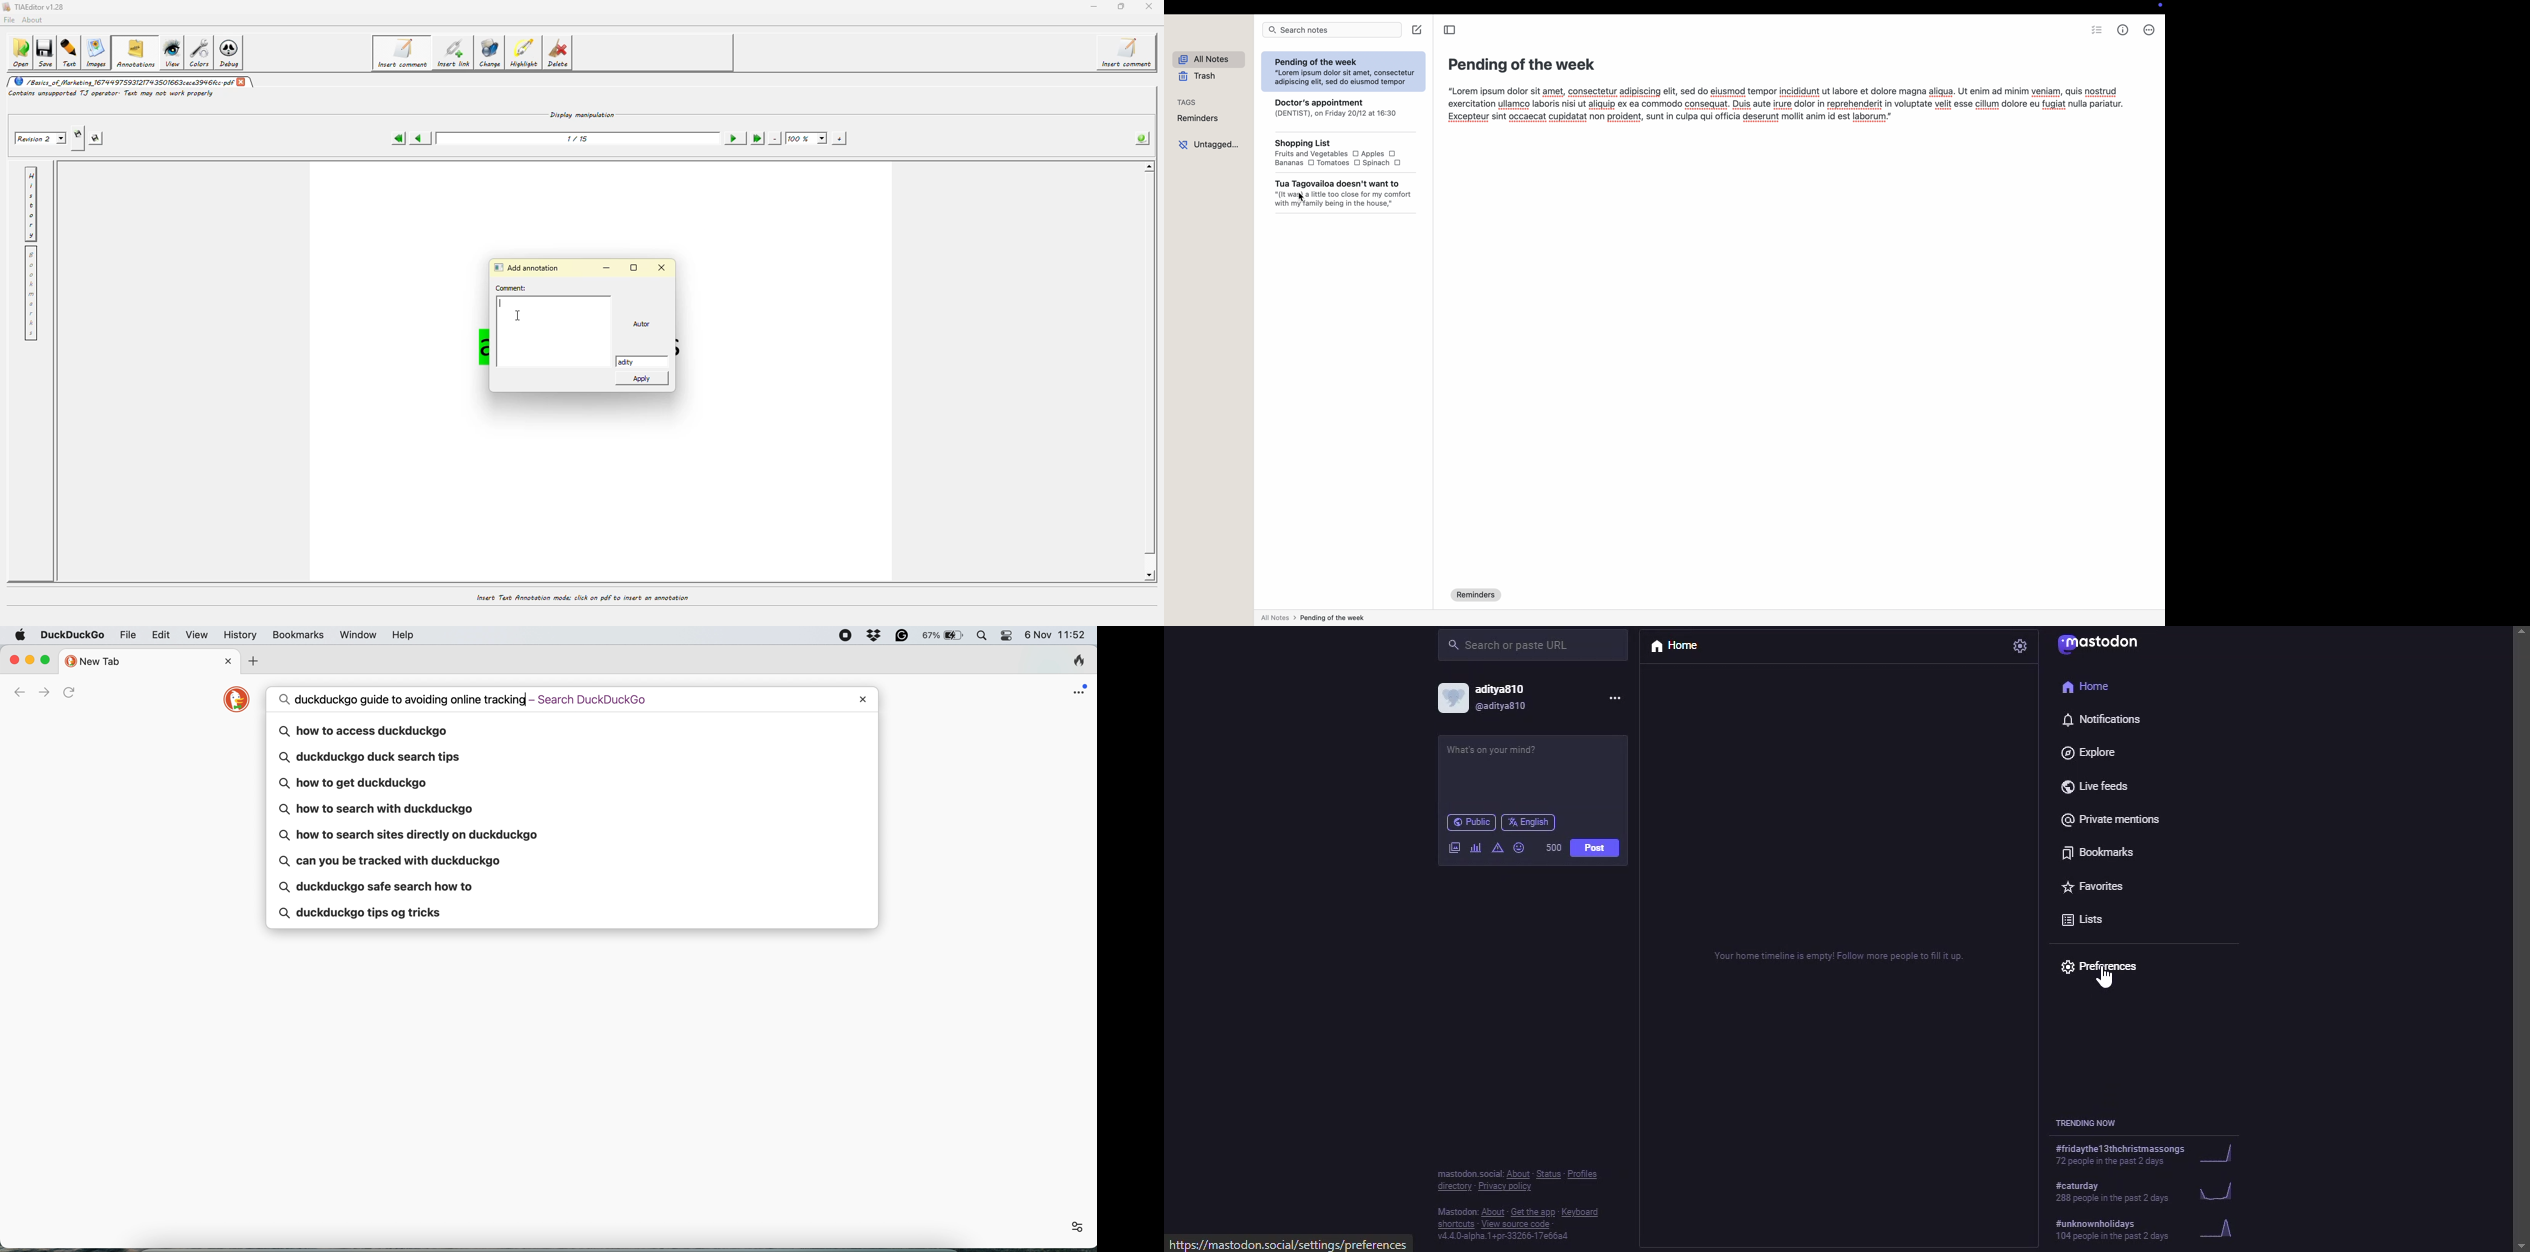 This screenshot has height=1260, width=2548. Describe the element at coordinates (2159, 7) in the screenshot. I see `screen controls` at that location.